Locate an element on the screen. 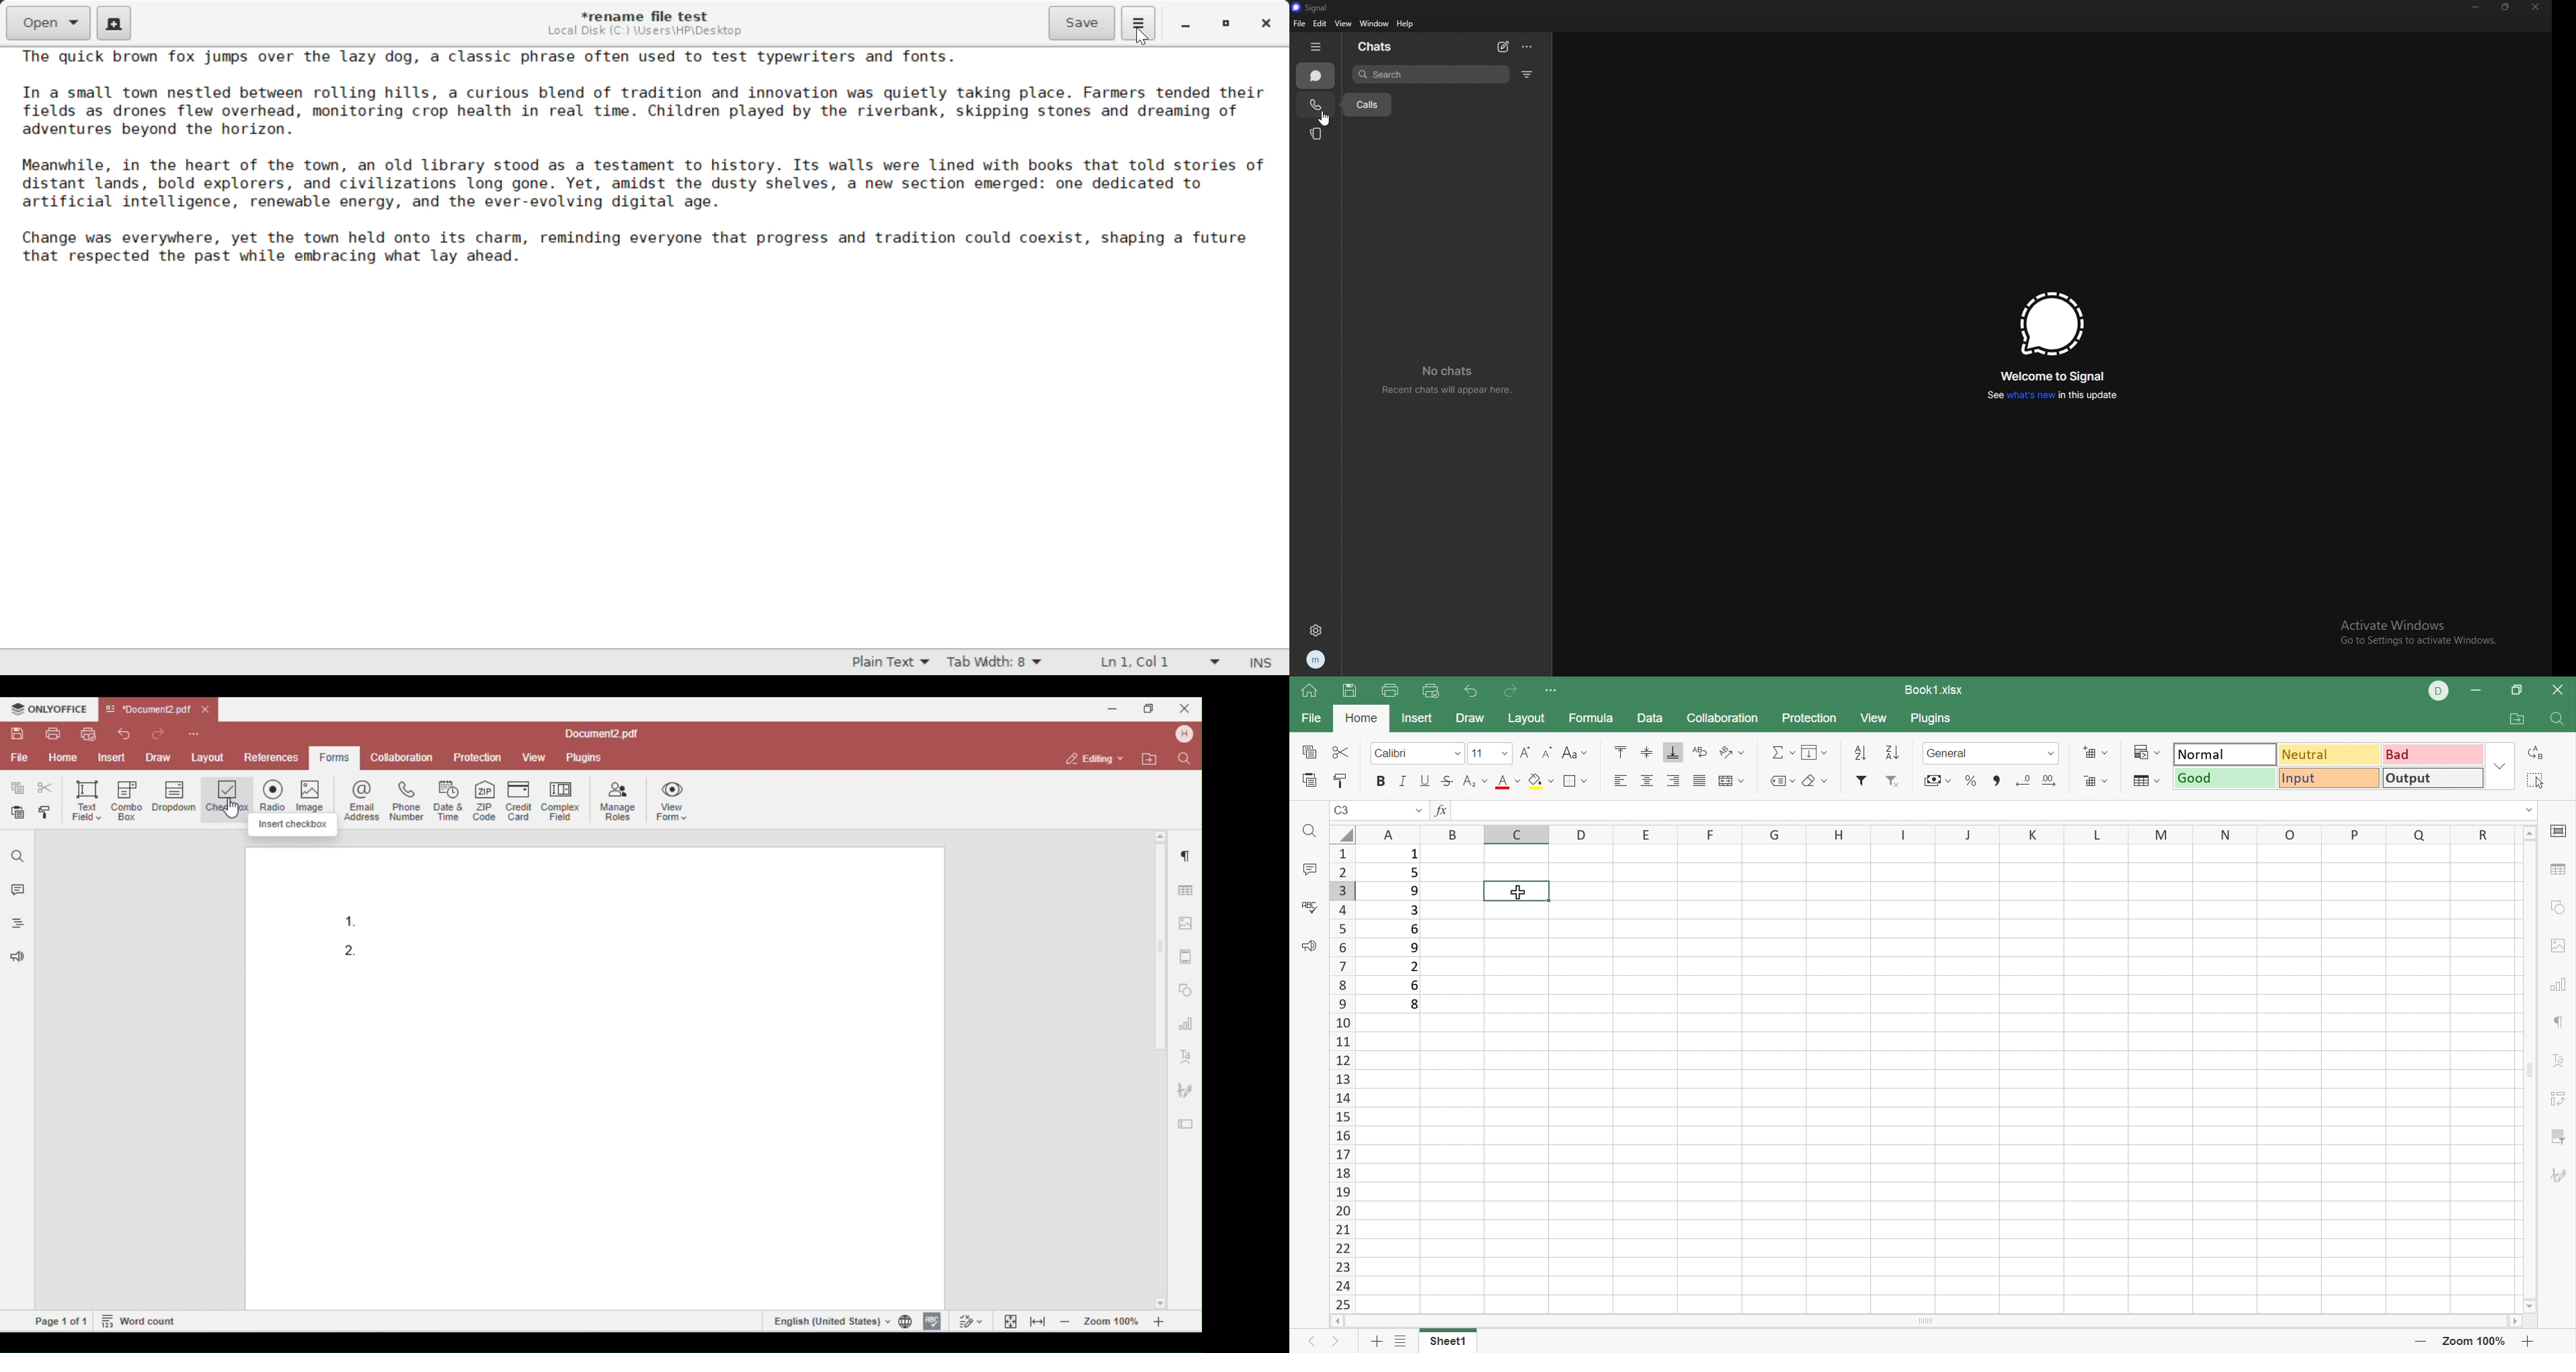  Scroll Bar is located at coordinates (1923, 1321).